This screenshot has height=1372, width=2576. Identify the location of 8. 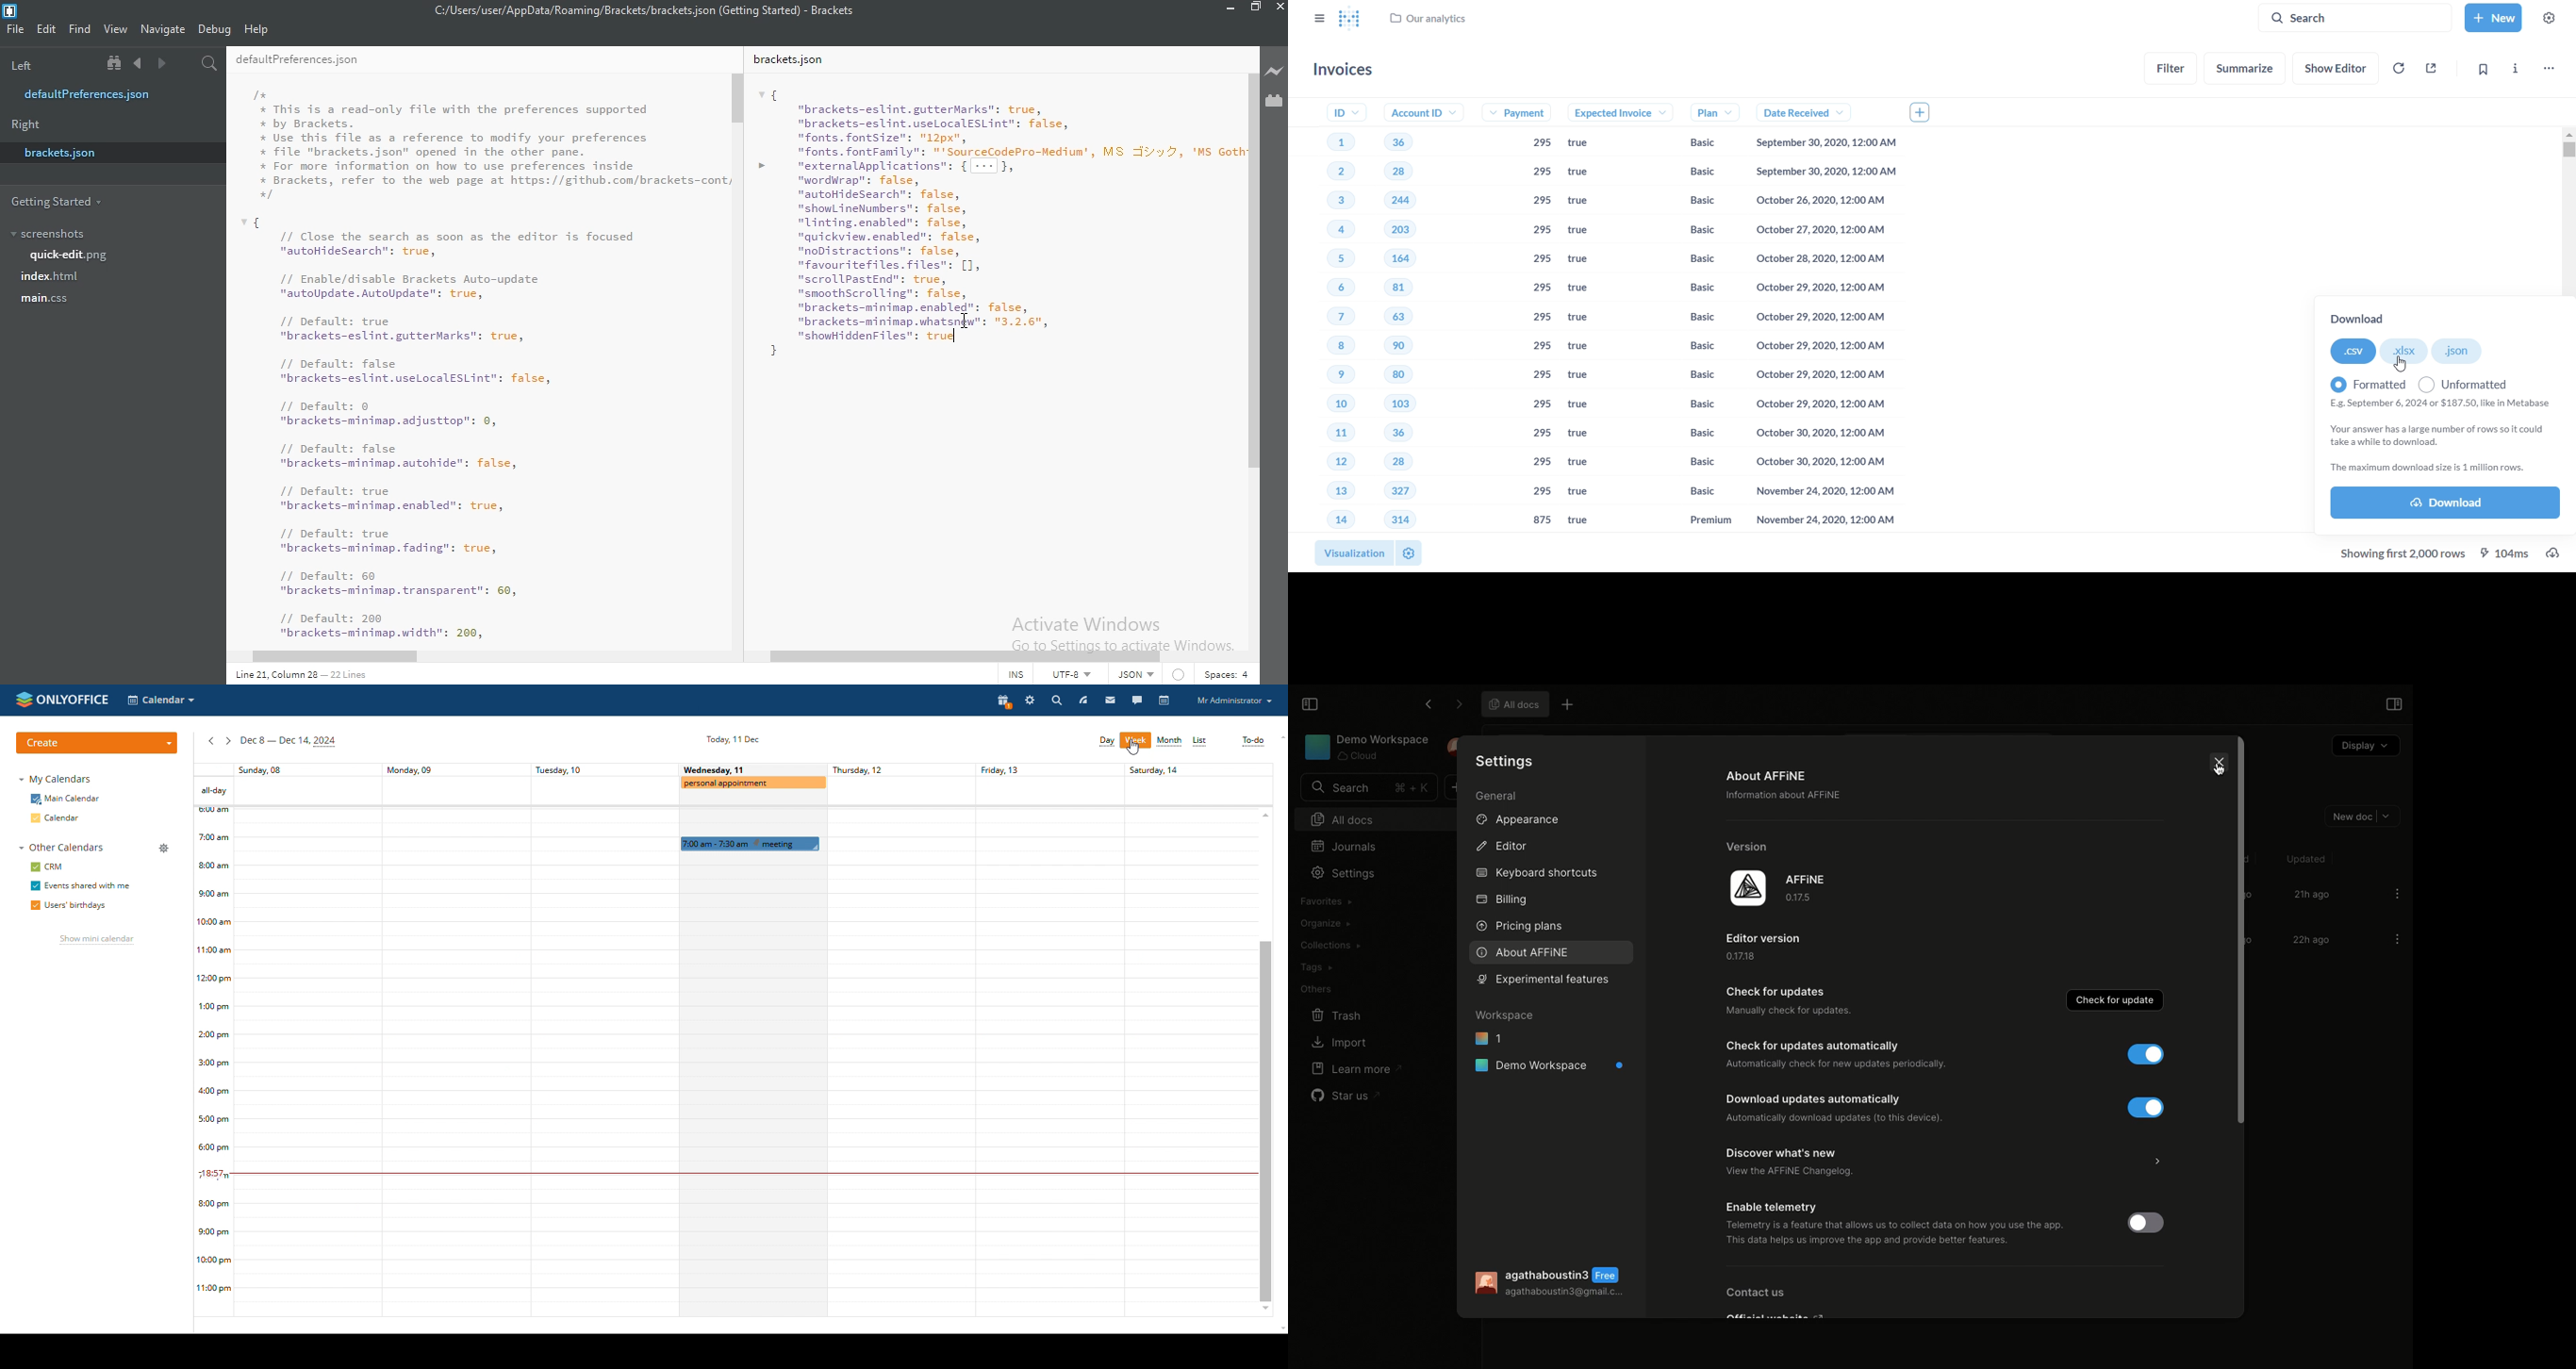
(1322, 347).